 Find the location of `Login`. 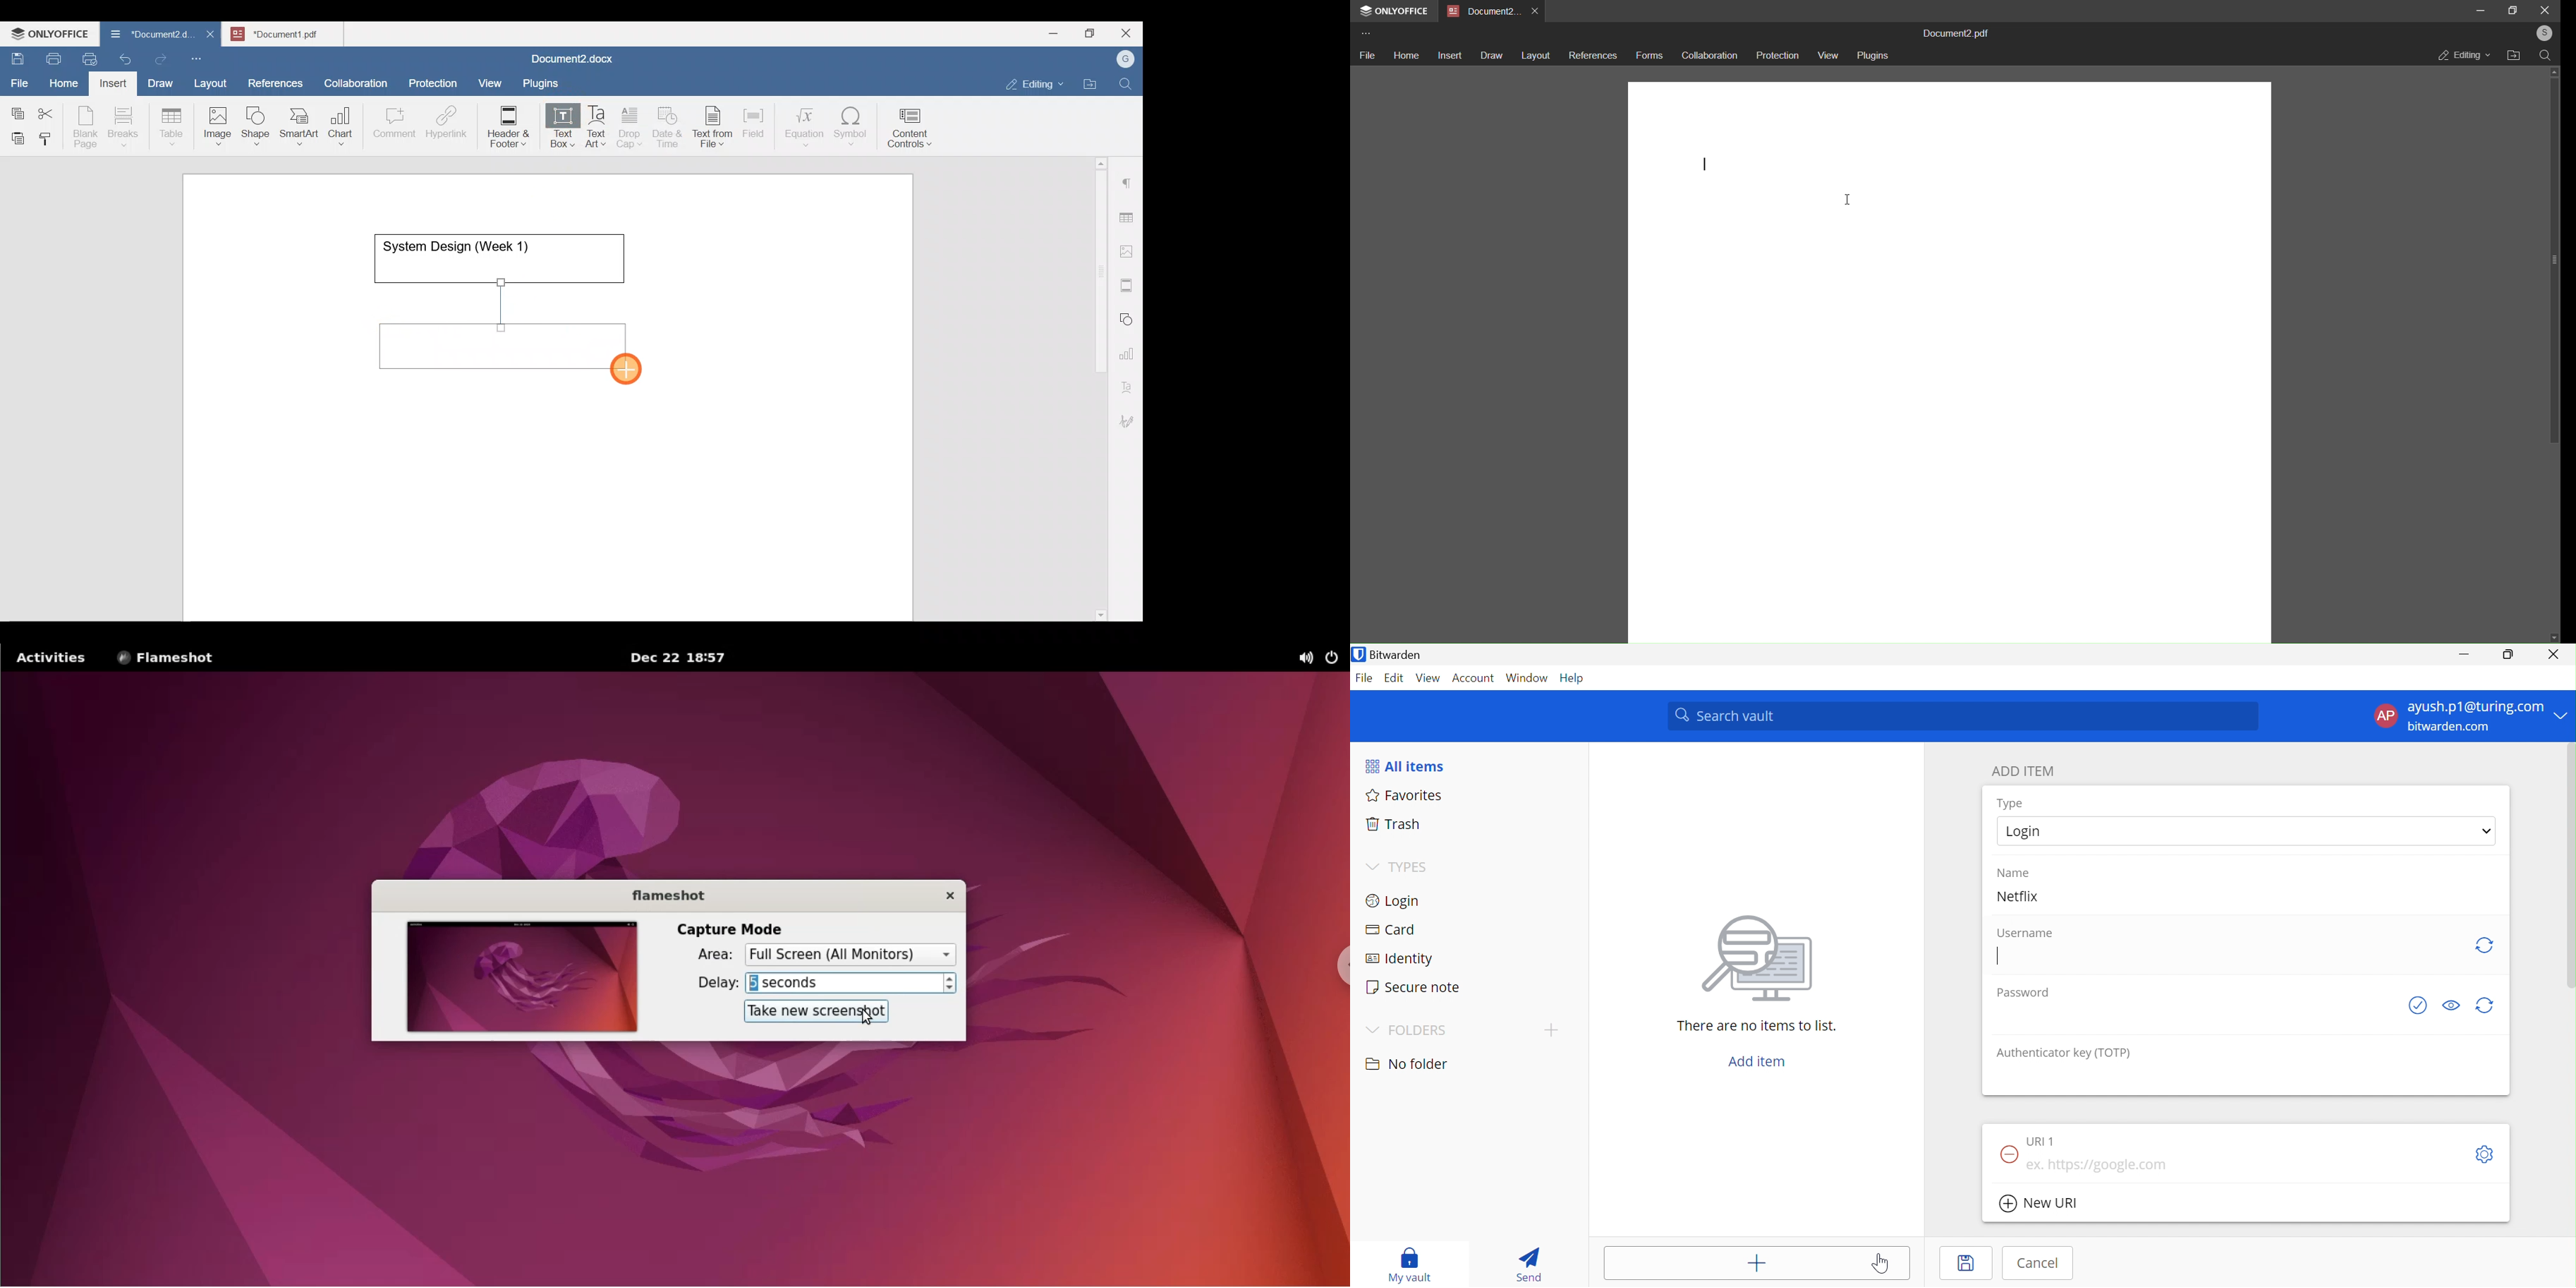

Login is located at coordinates (2248, 831).